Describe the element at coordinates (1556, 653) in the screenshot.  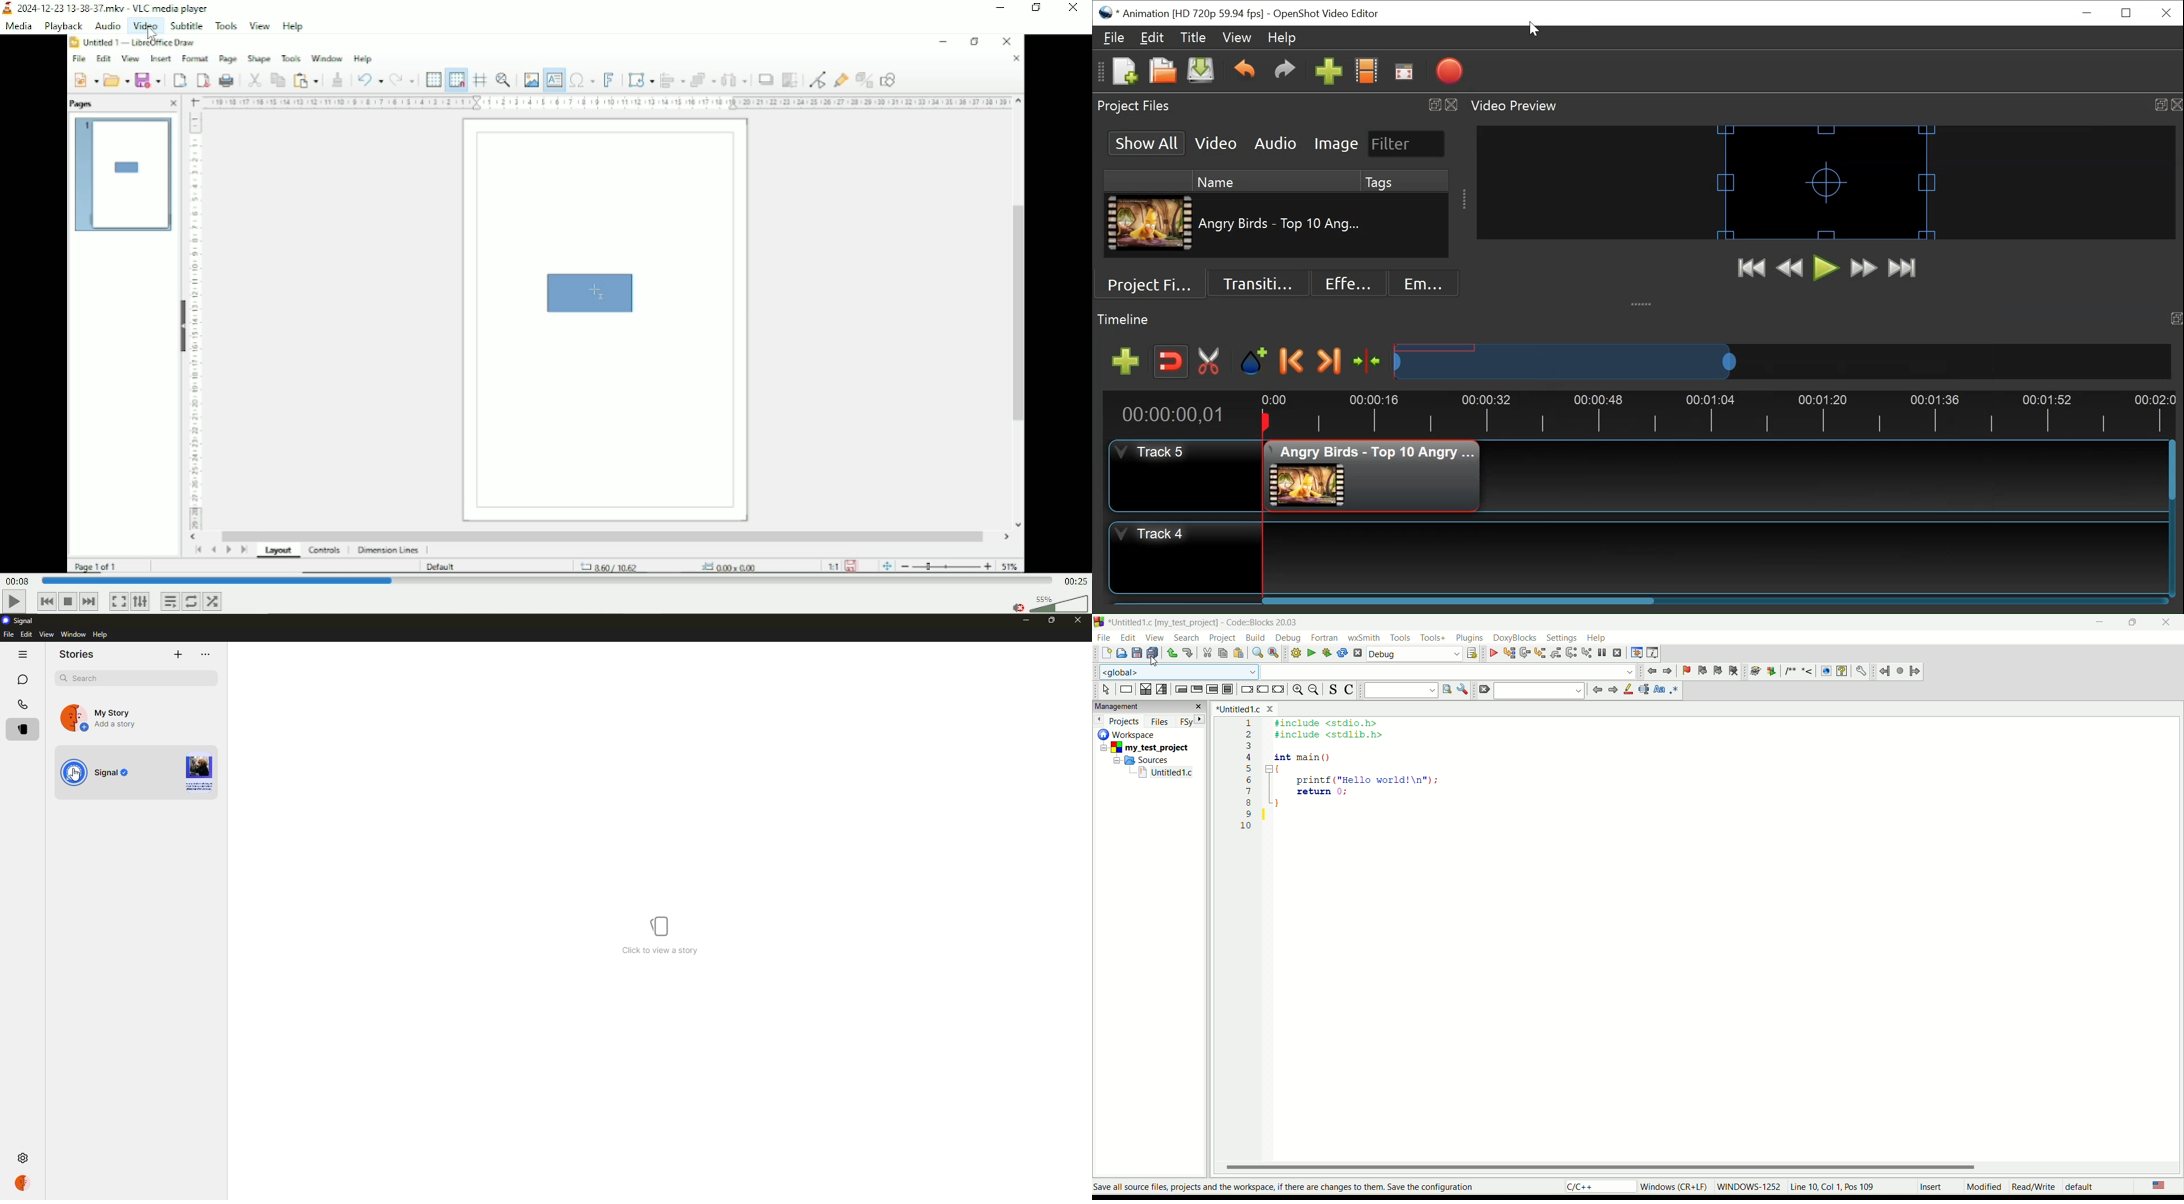
I see `step out` at that location.